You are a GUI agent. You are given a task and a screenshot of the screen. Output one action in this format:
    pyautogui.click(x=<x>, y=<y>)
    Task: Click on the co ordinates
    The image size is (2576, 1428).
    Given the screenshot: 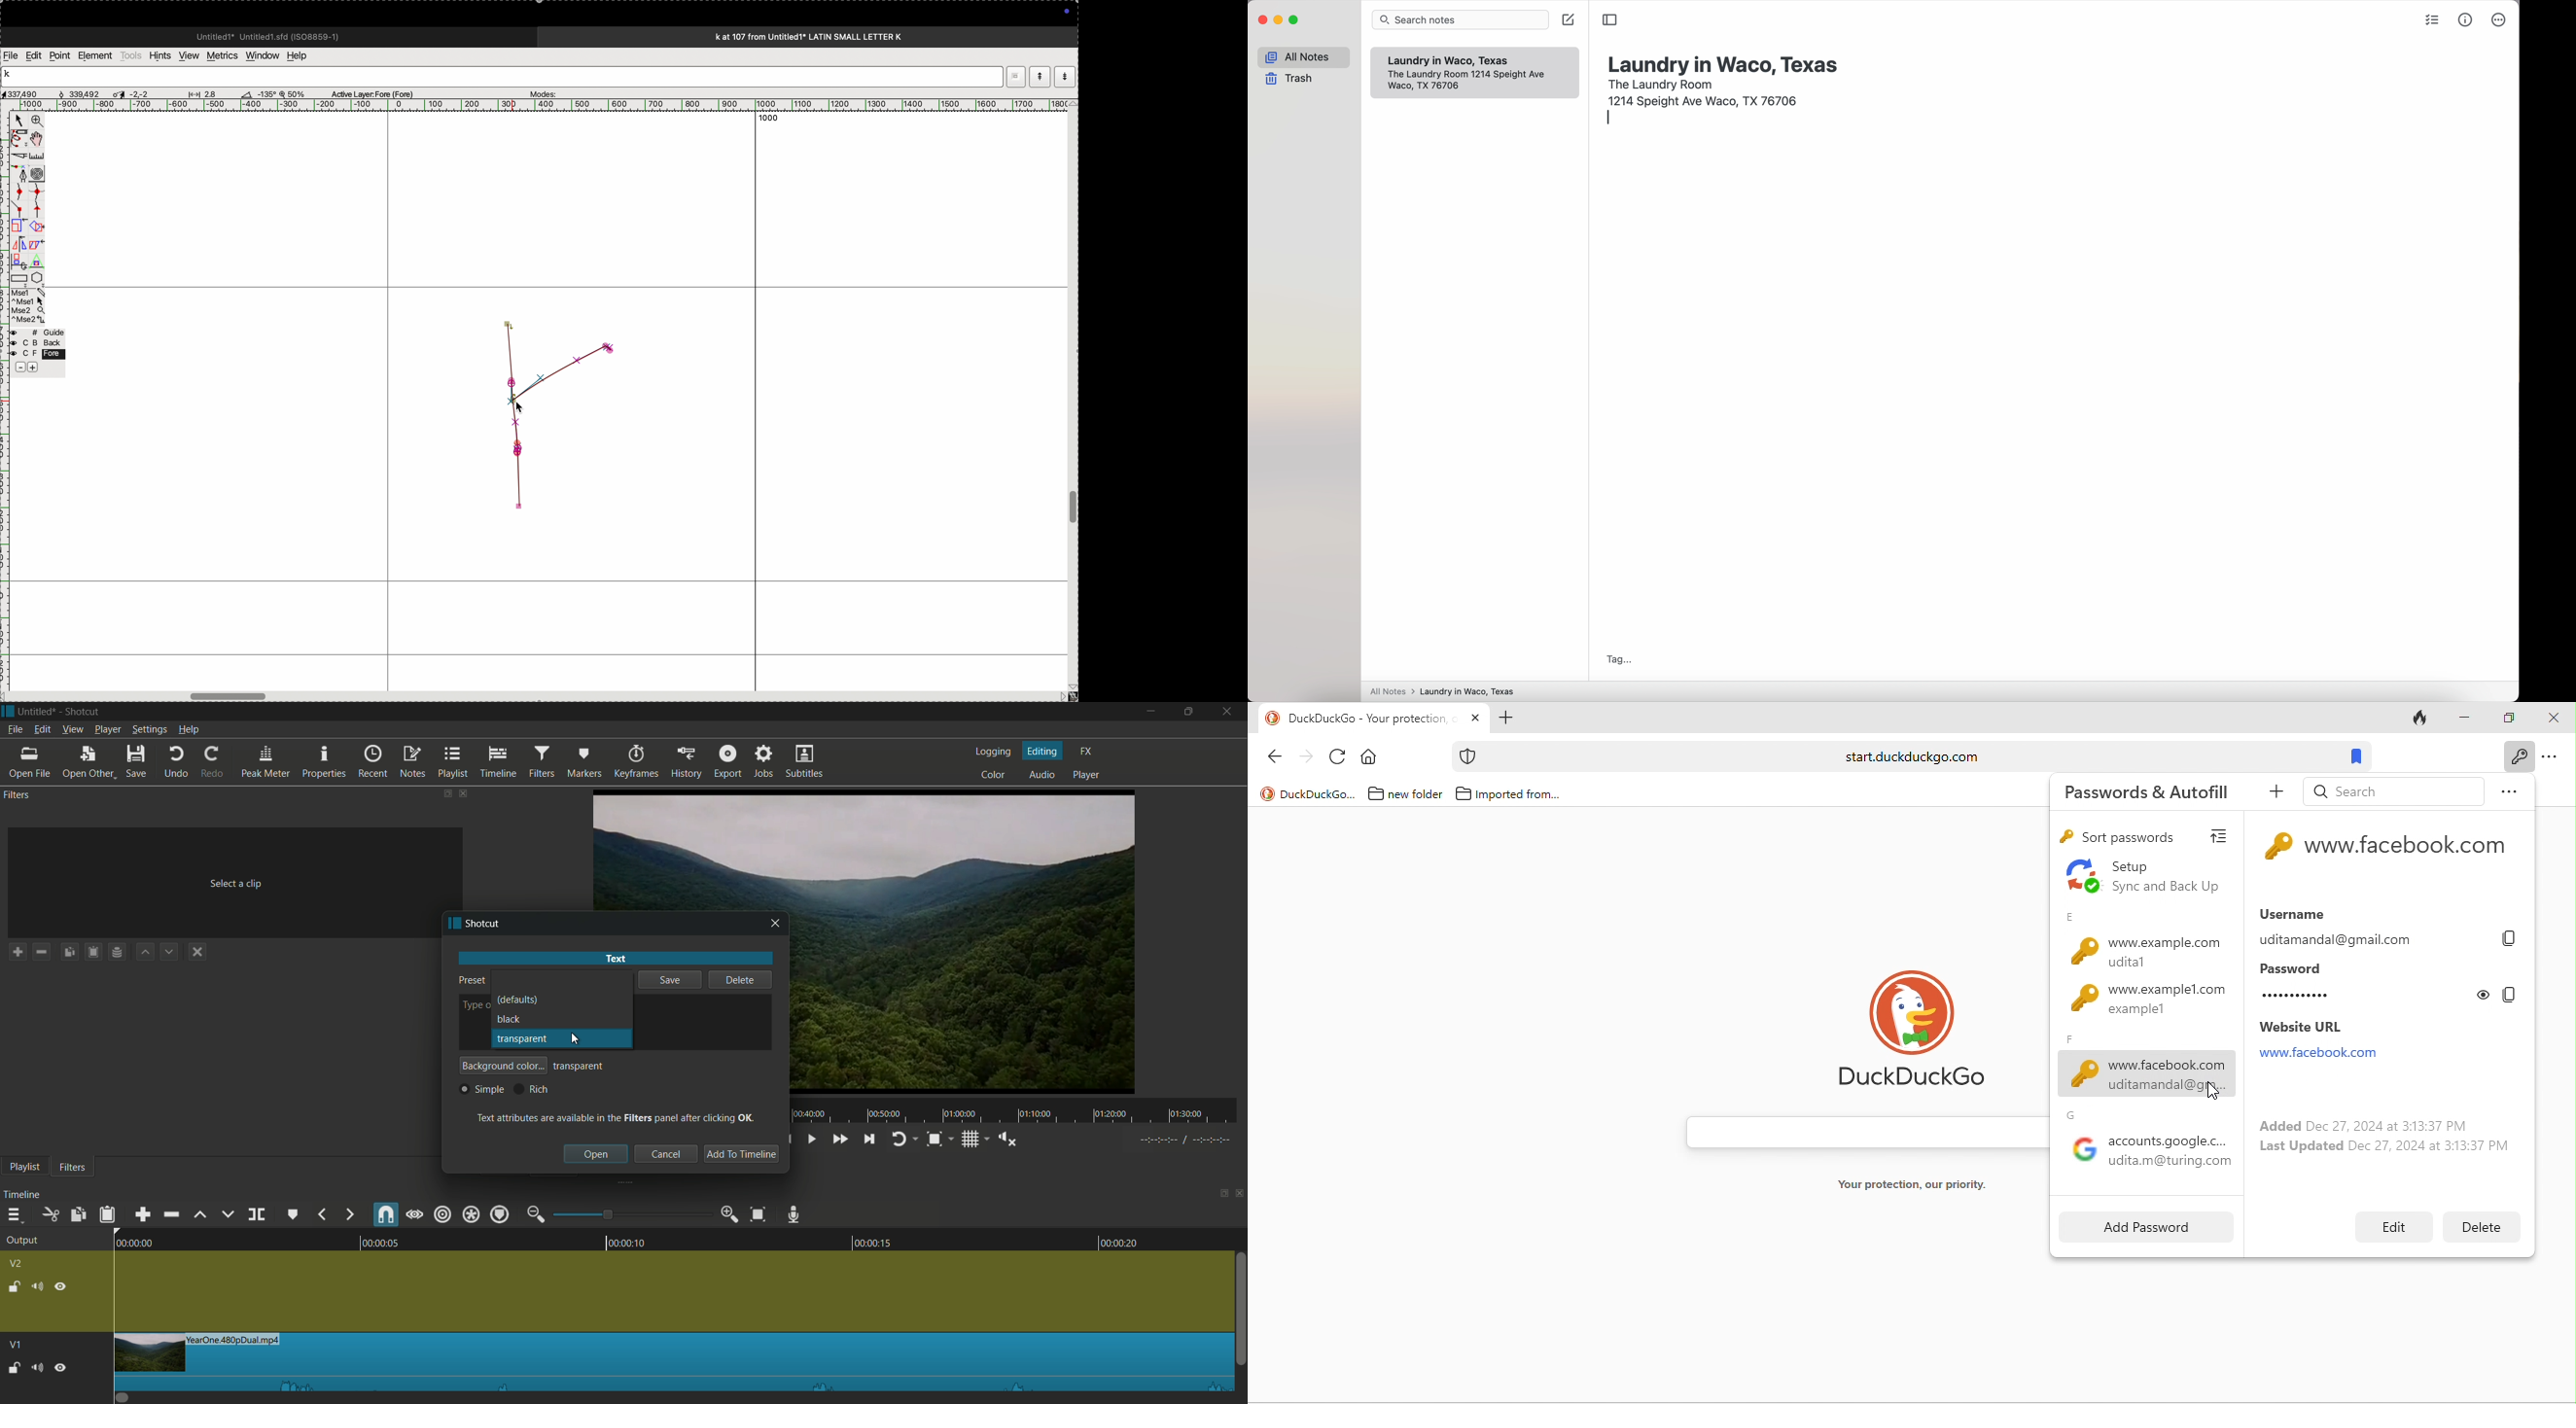 What is the action you would take?
    pyautogui.click(x=32, y=92)
    